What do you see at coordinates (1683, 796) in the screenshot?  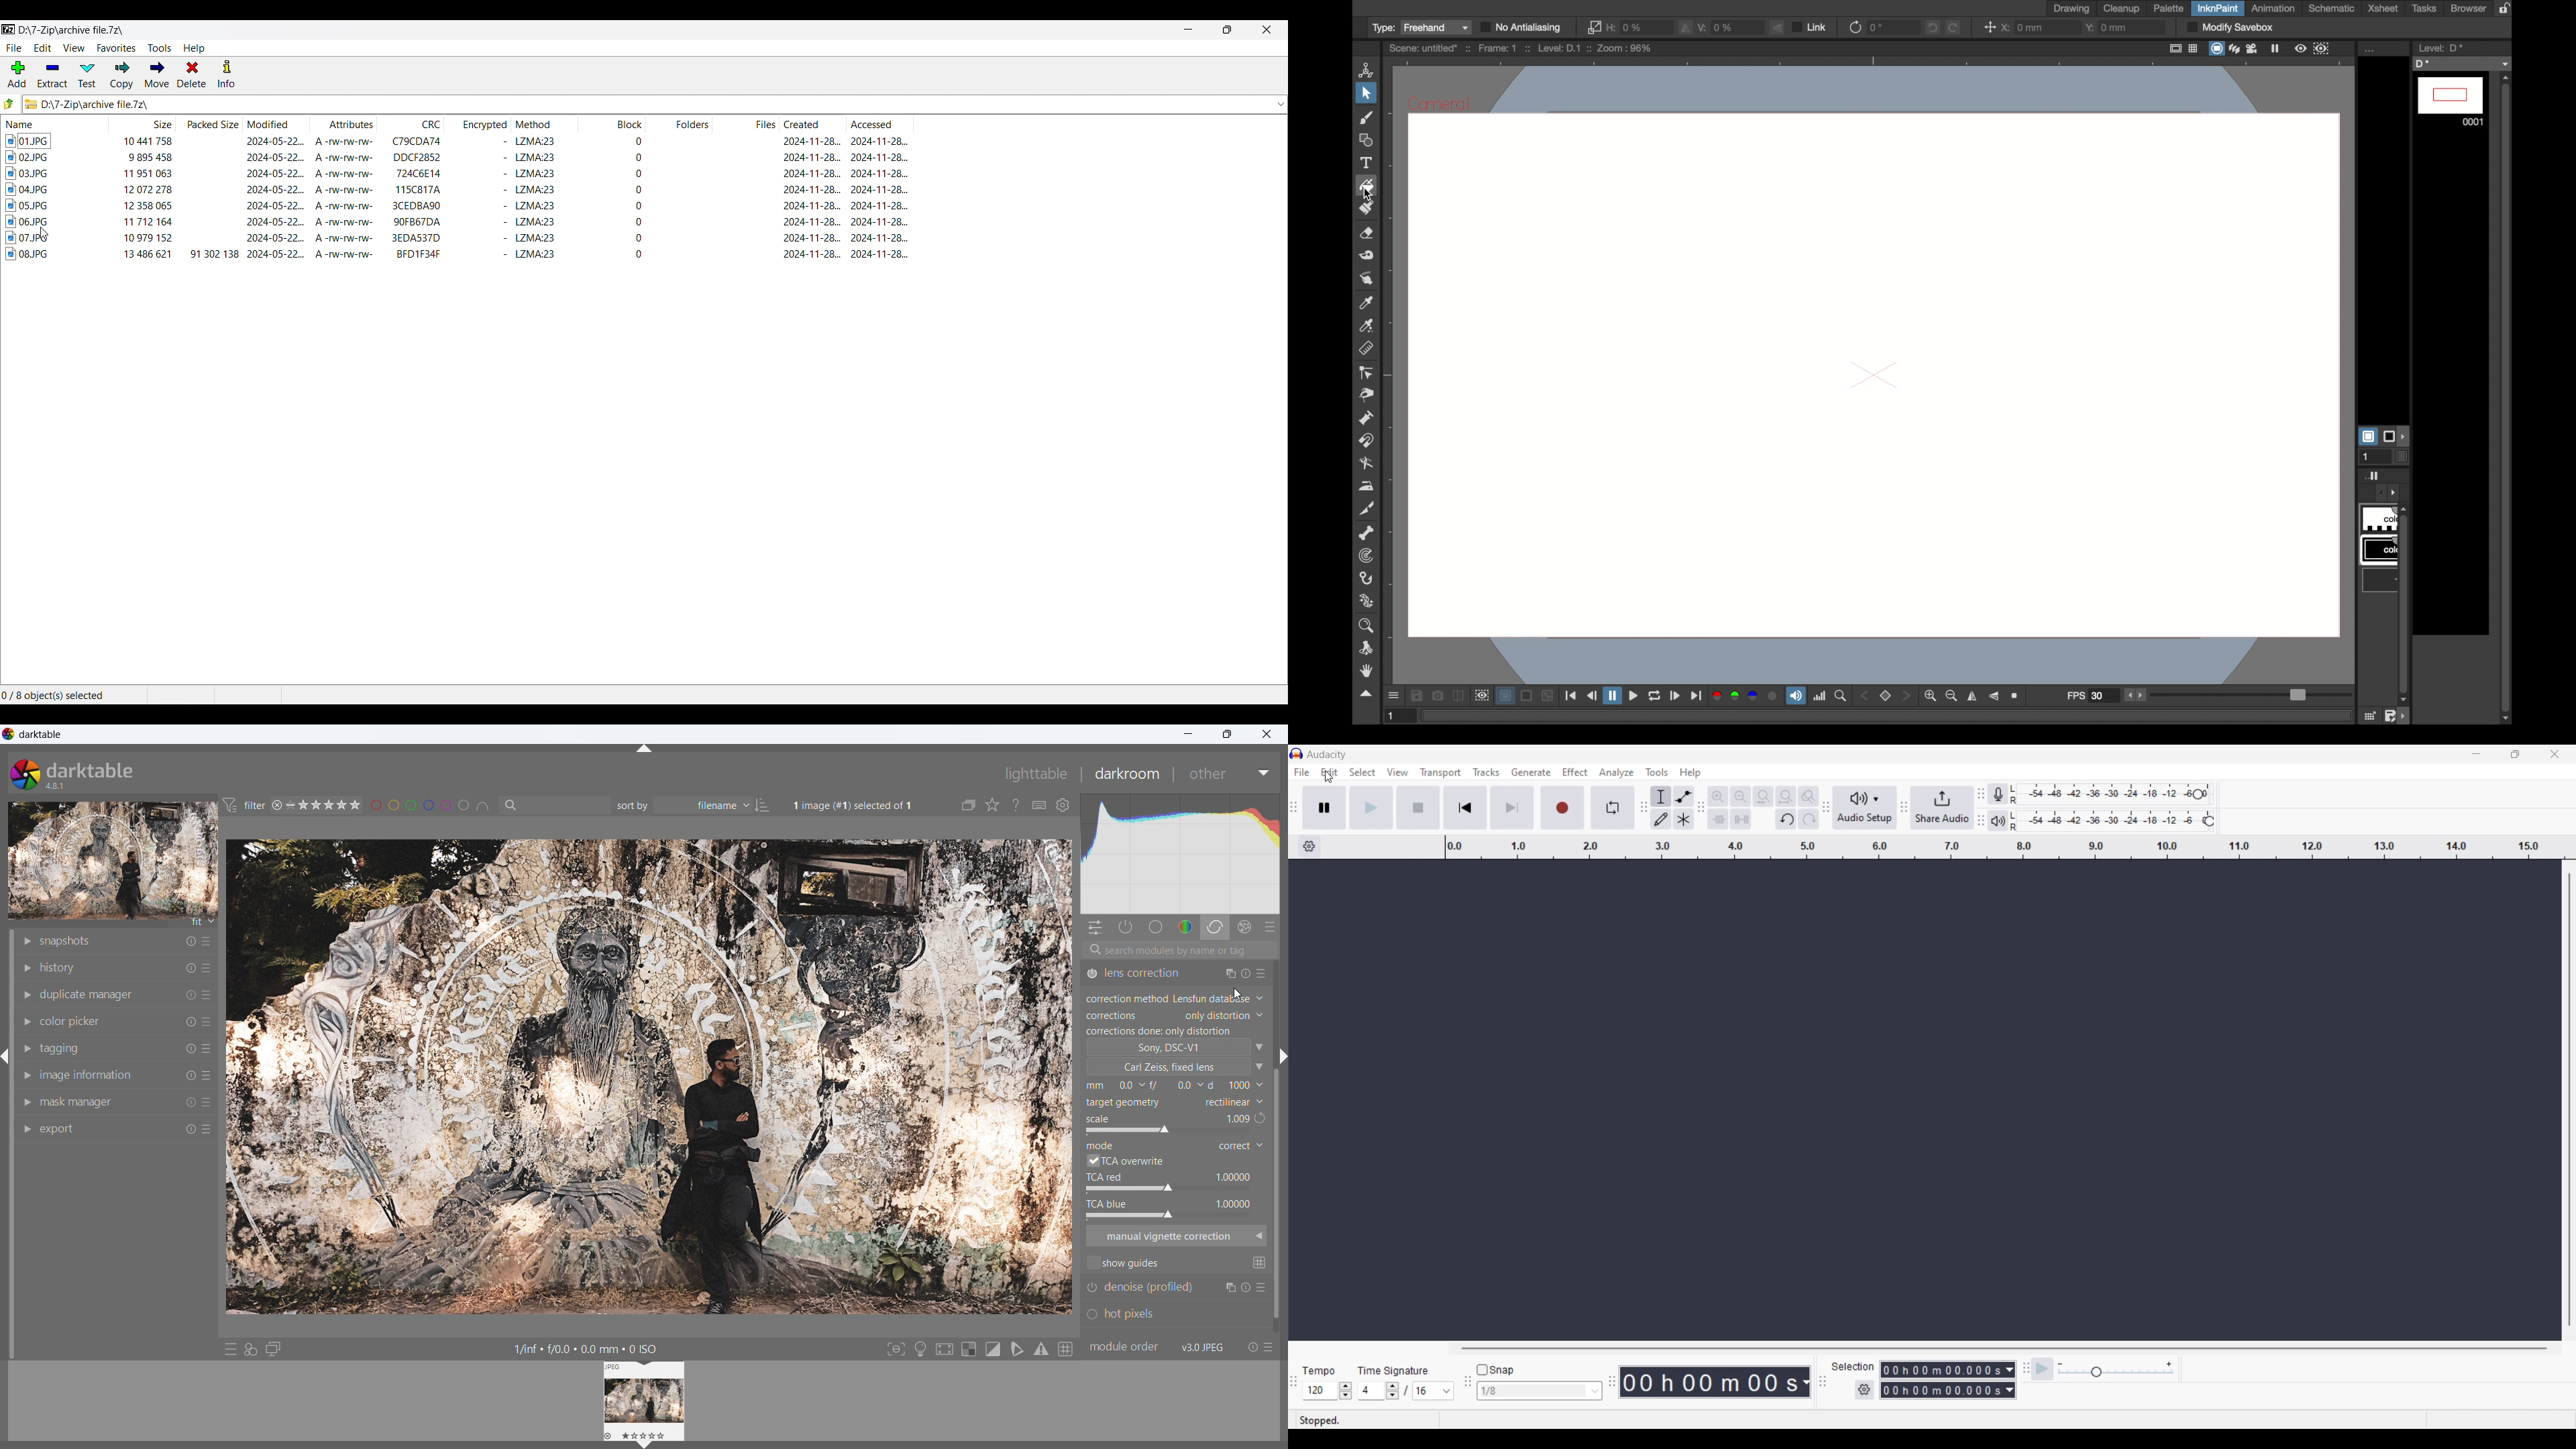 I see `Envelop tool` at bounding box center [1683, 796].